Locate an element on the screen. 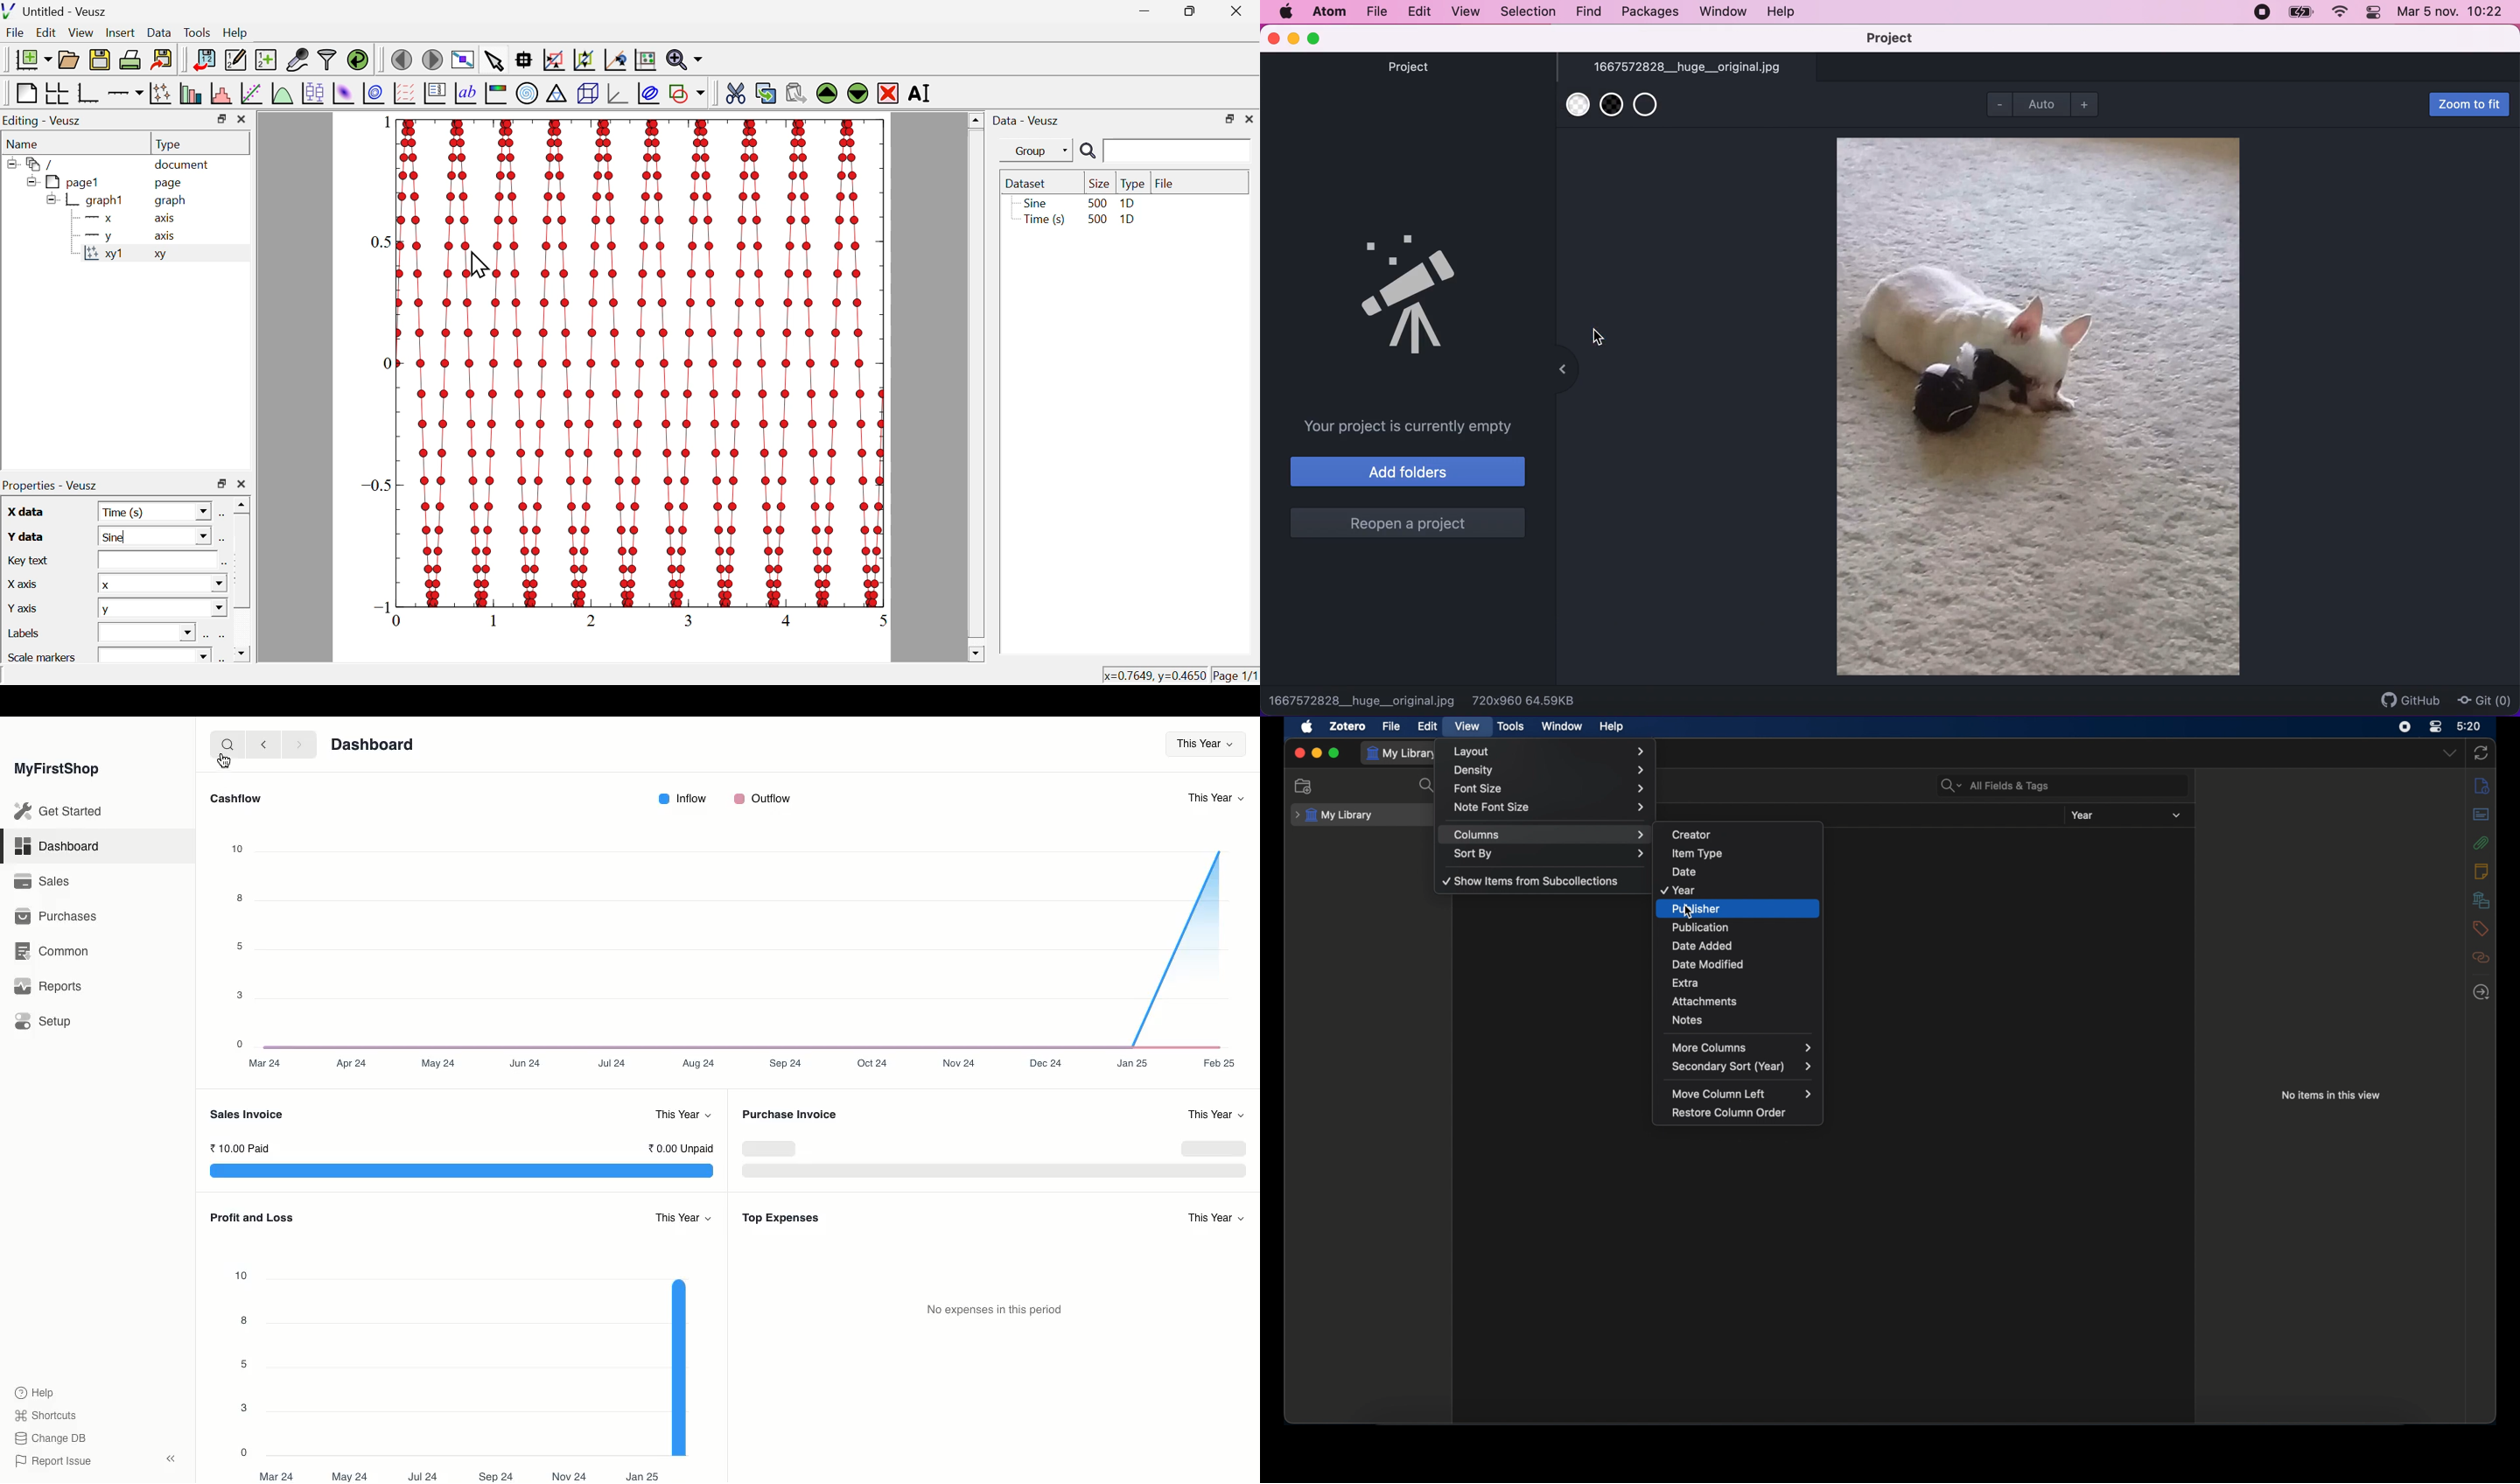 The image size is (2520, 1484). publisher is located at coordinates (1744, 908).